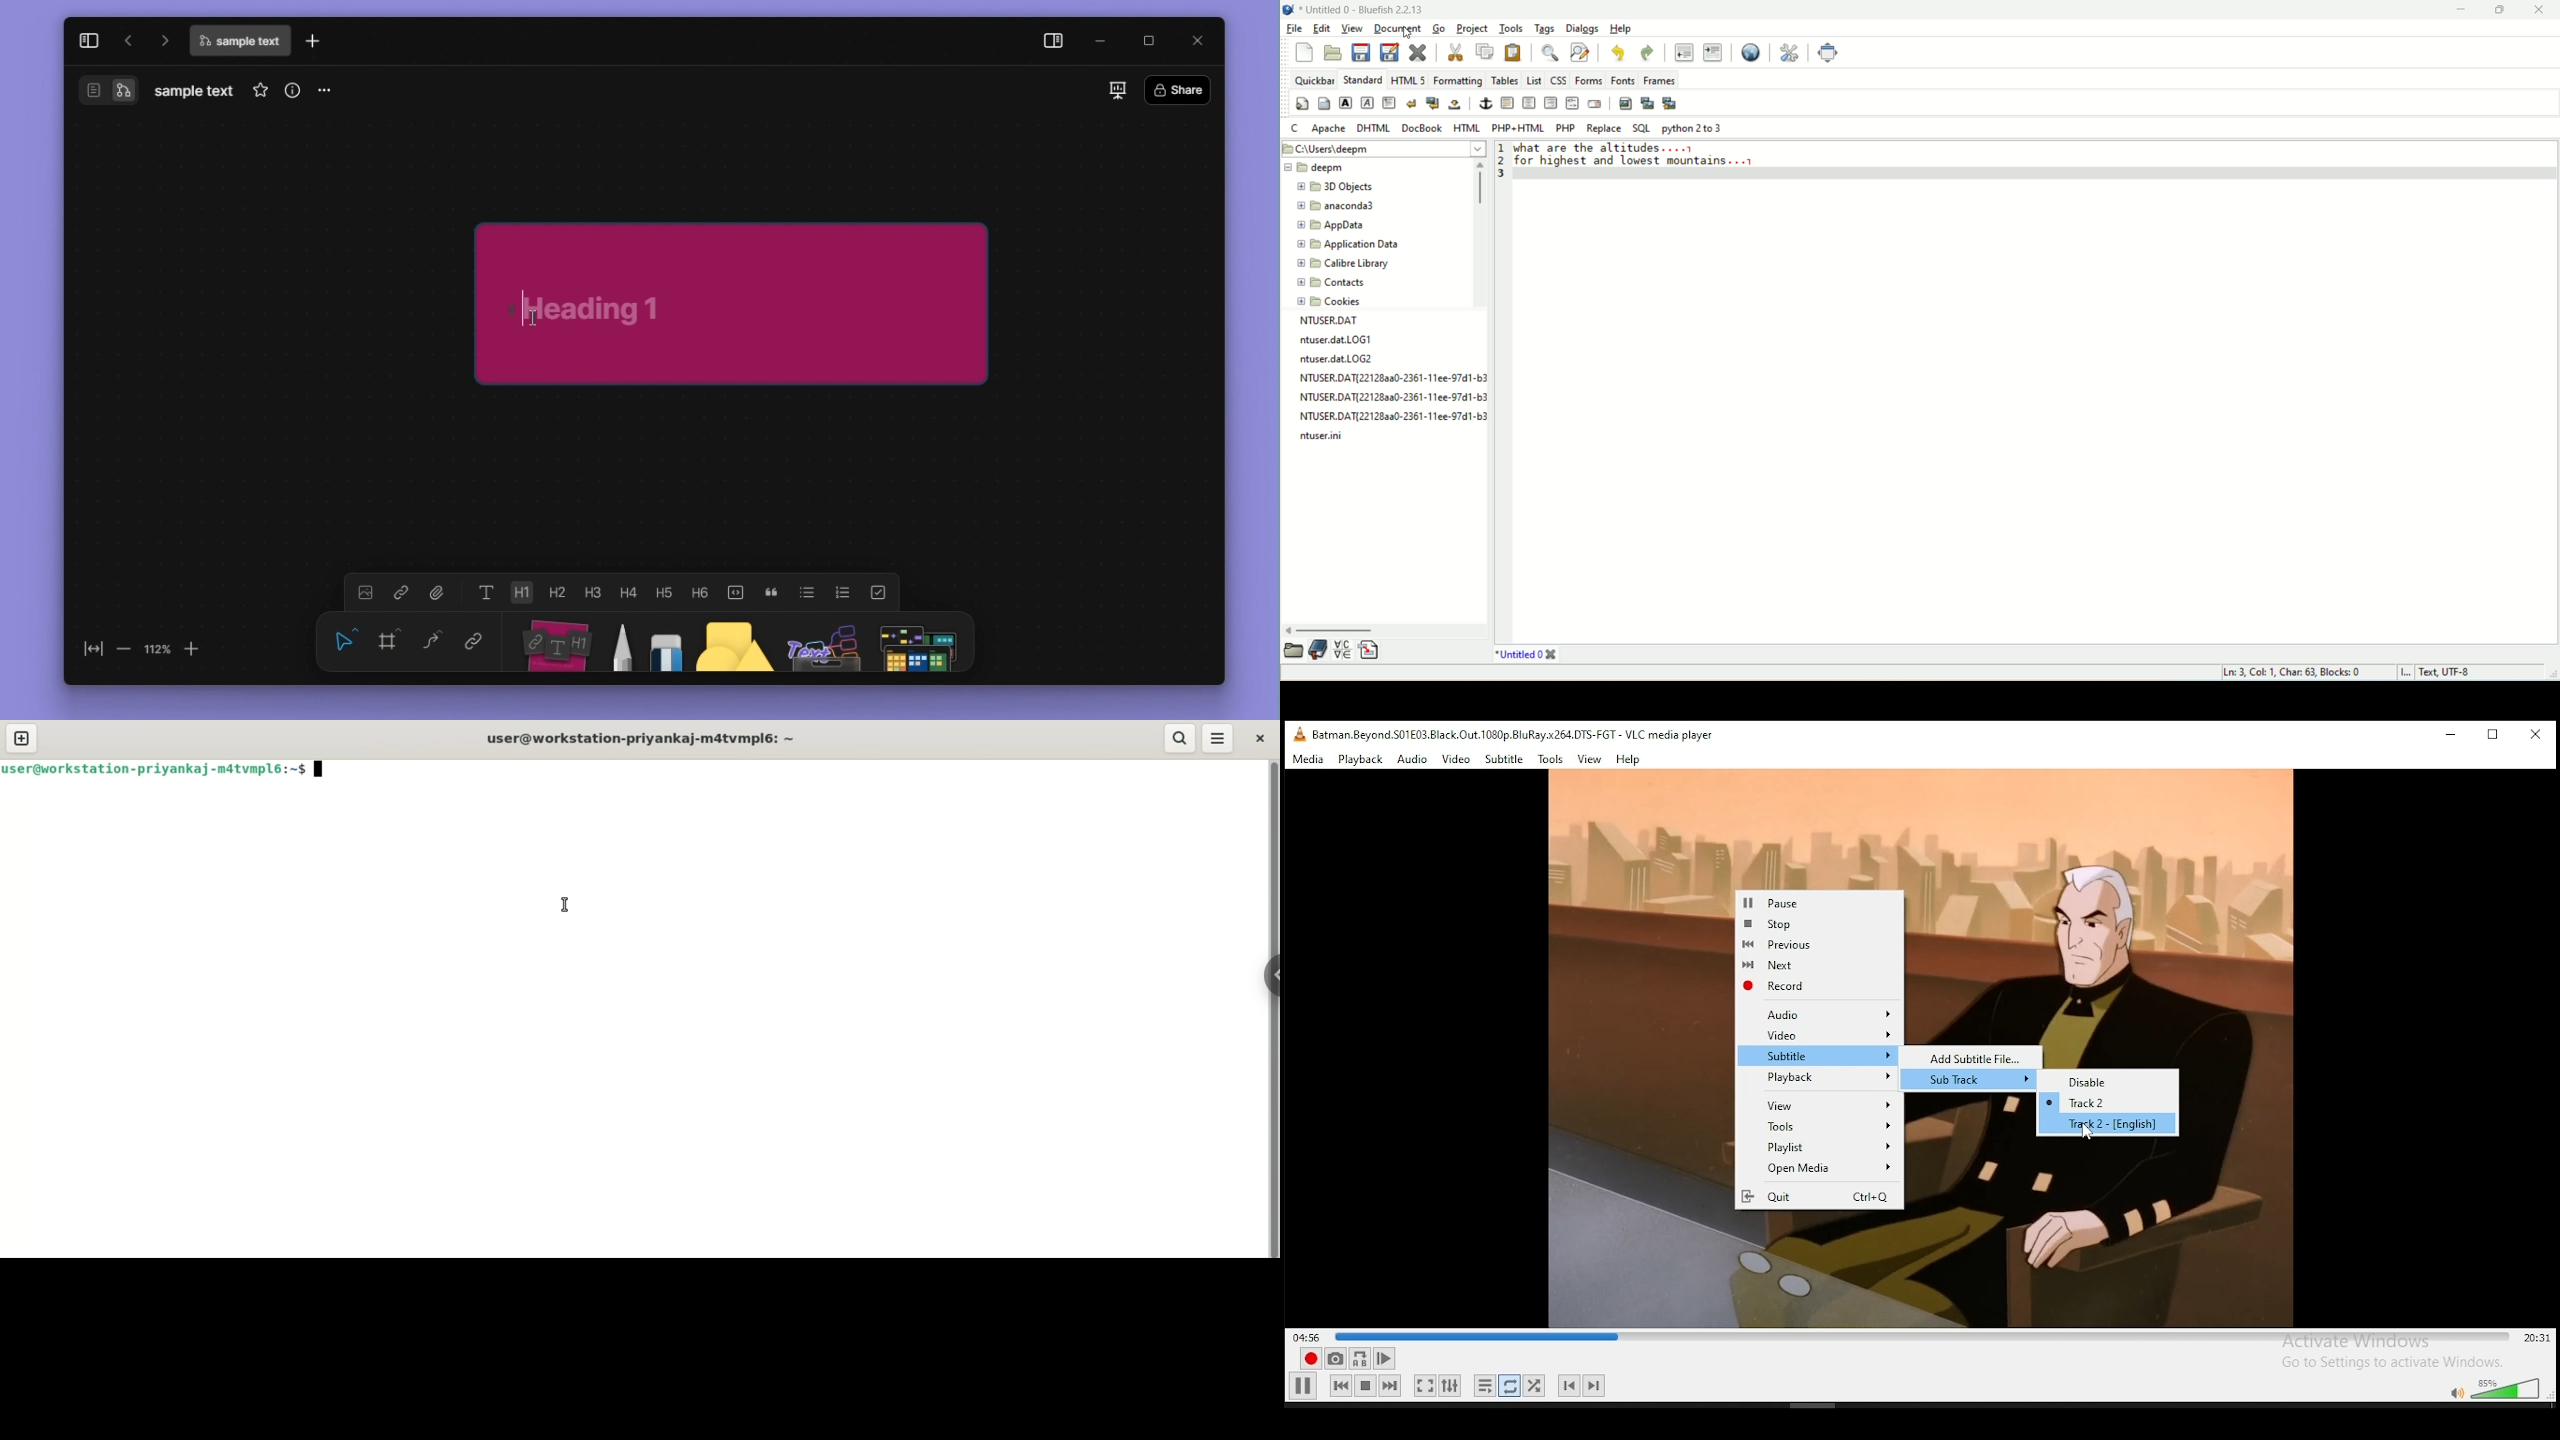  Describe the element at coordinates (1527, 103) in the screenshot. I see `center` at that location.